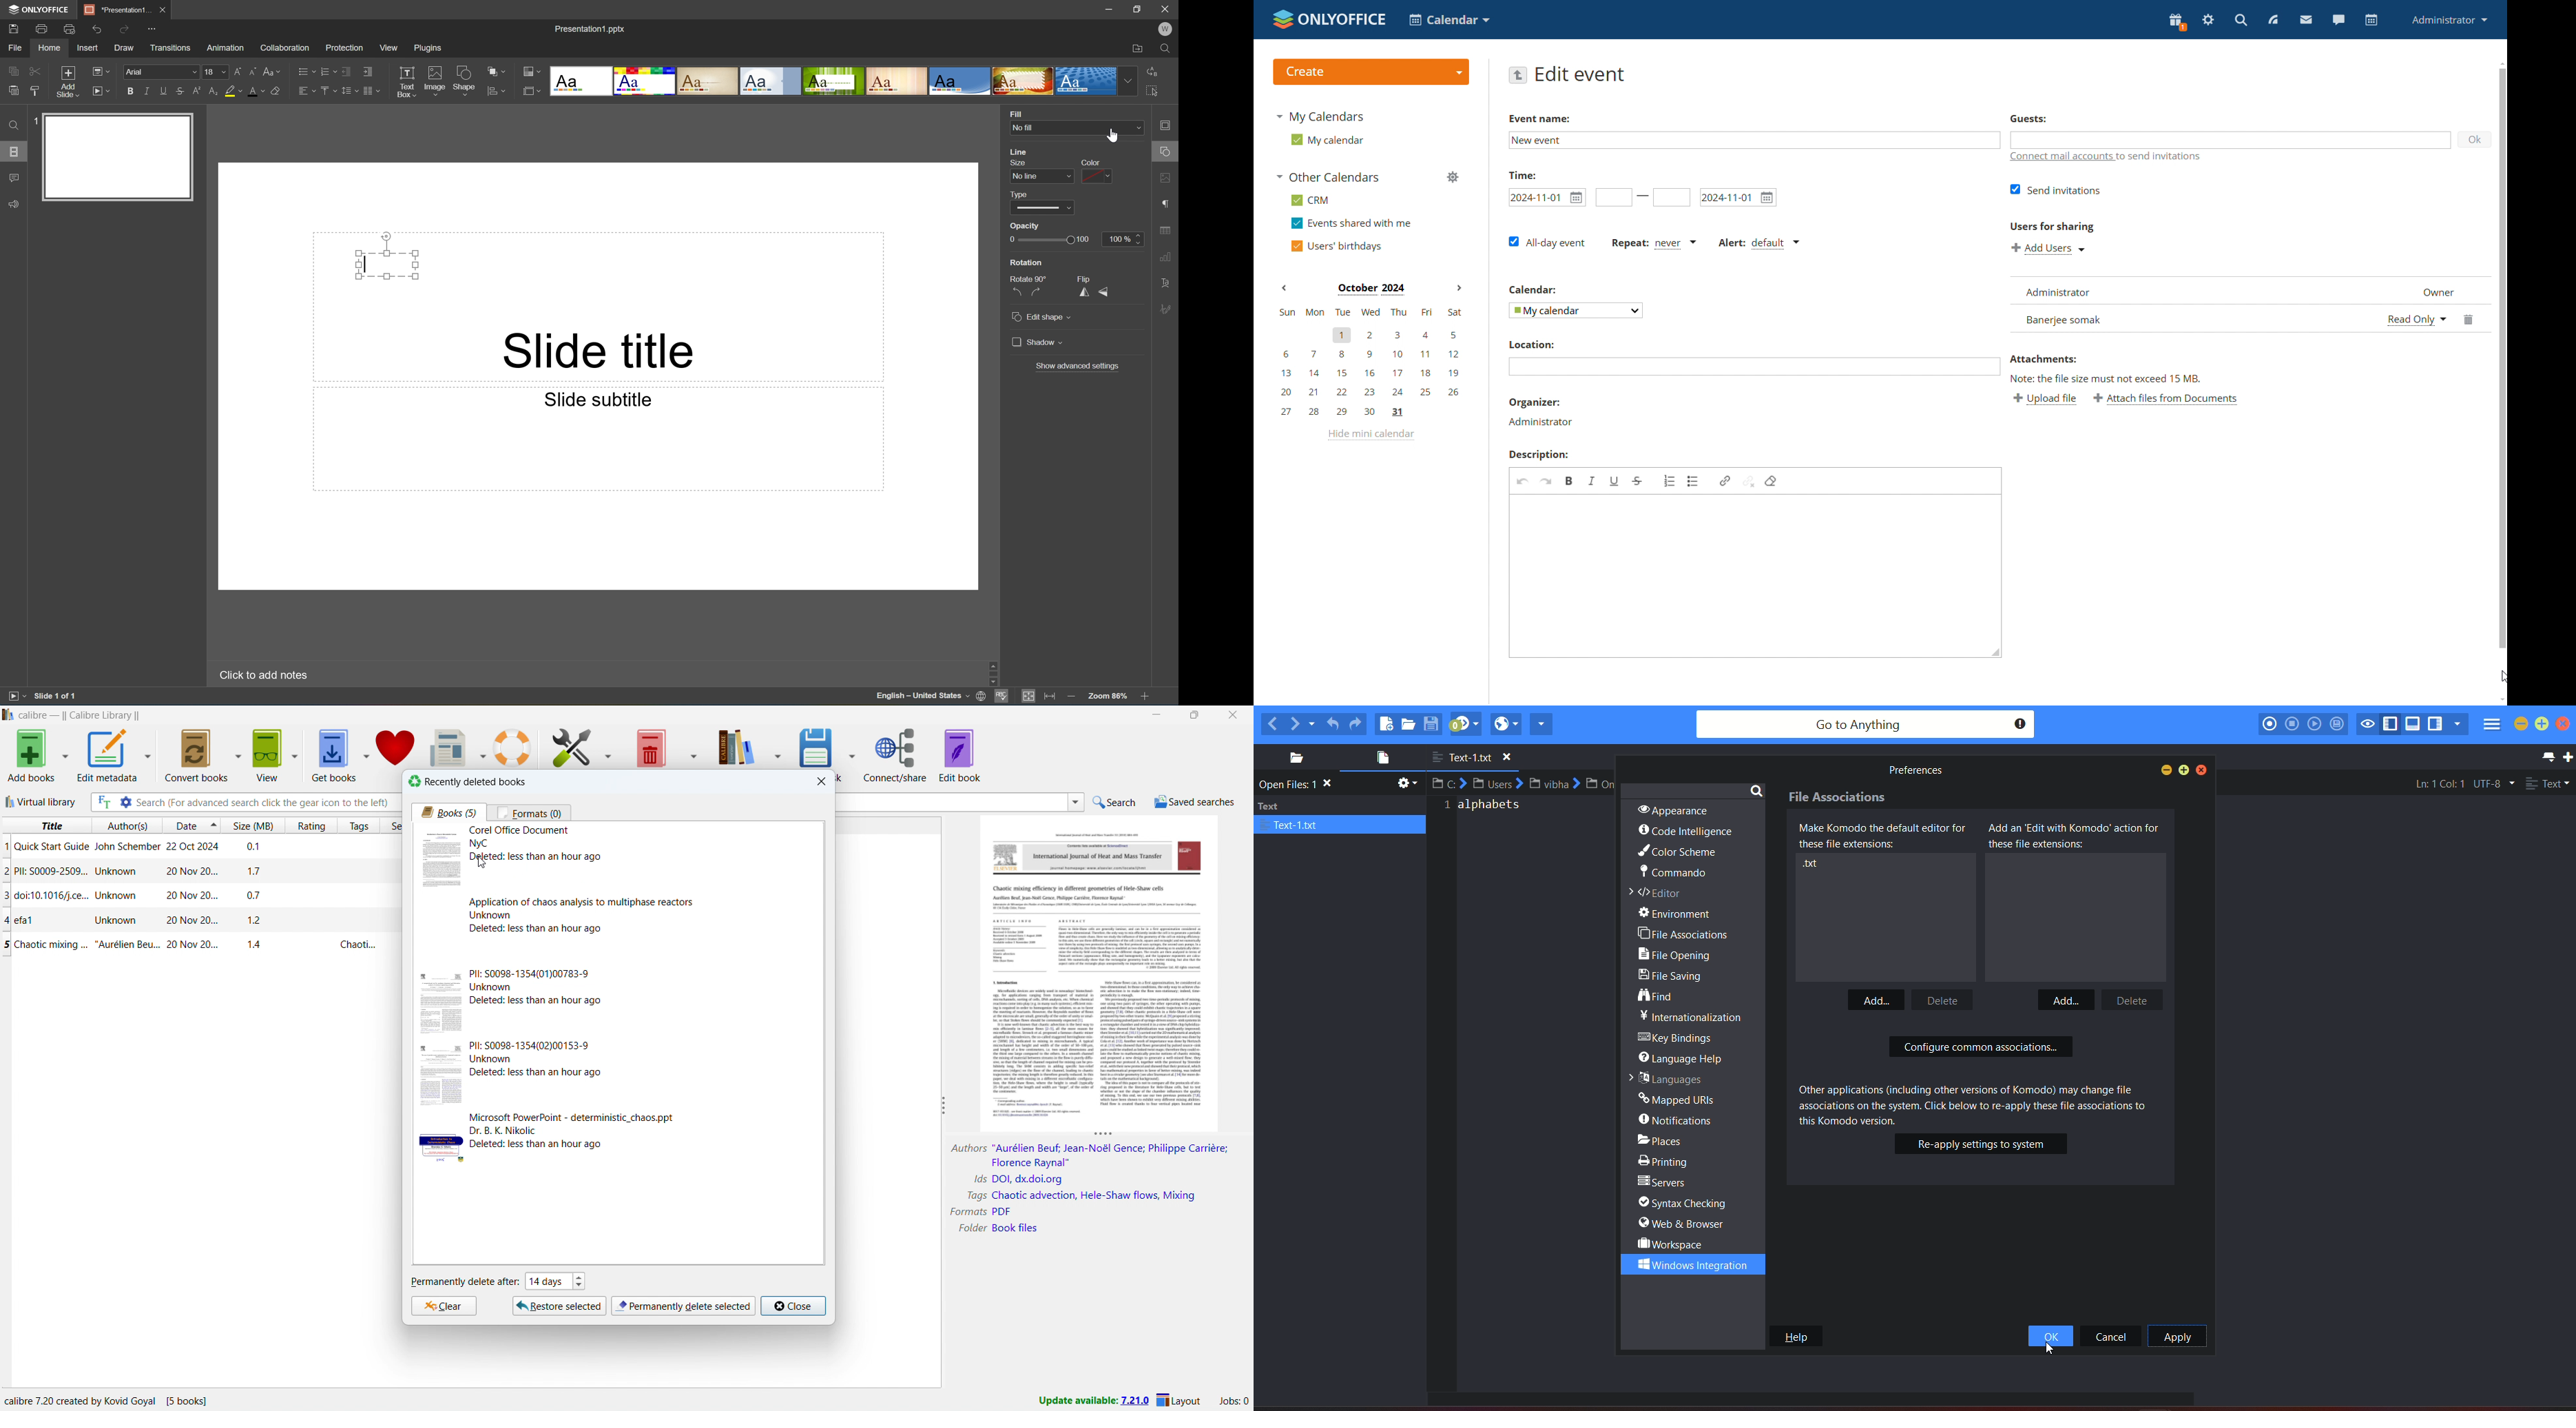 This screenshot has width=2576, height=1428. Describe the element at coordinates (266, 802) in the screenshot. I see `enter search string` at that location.